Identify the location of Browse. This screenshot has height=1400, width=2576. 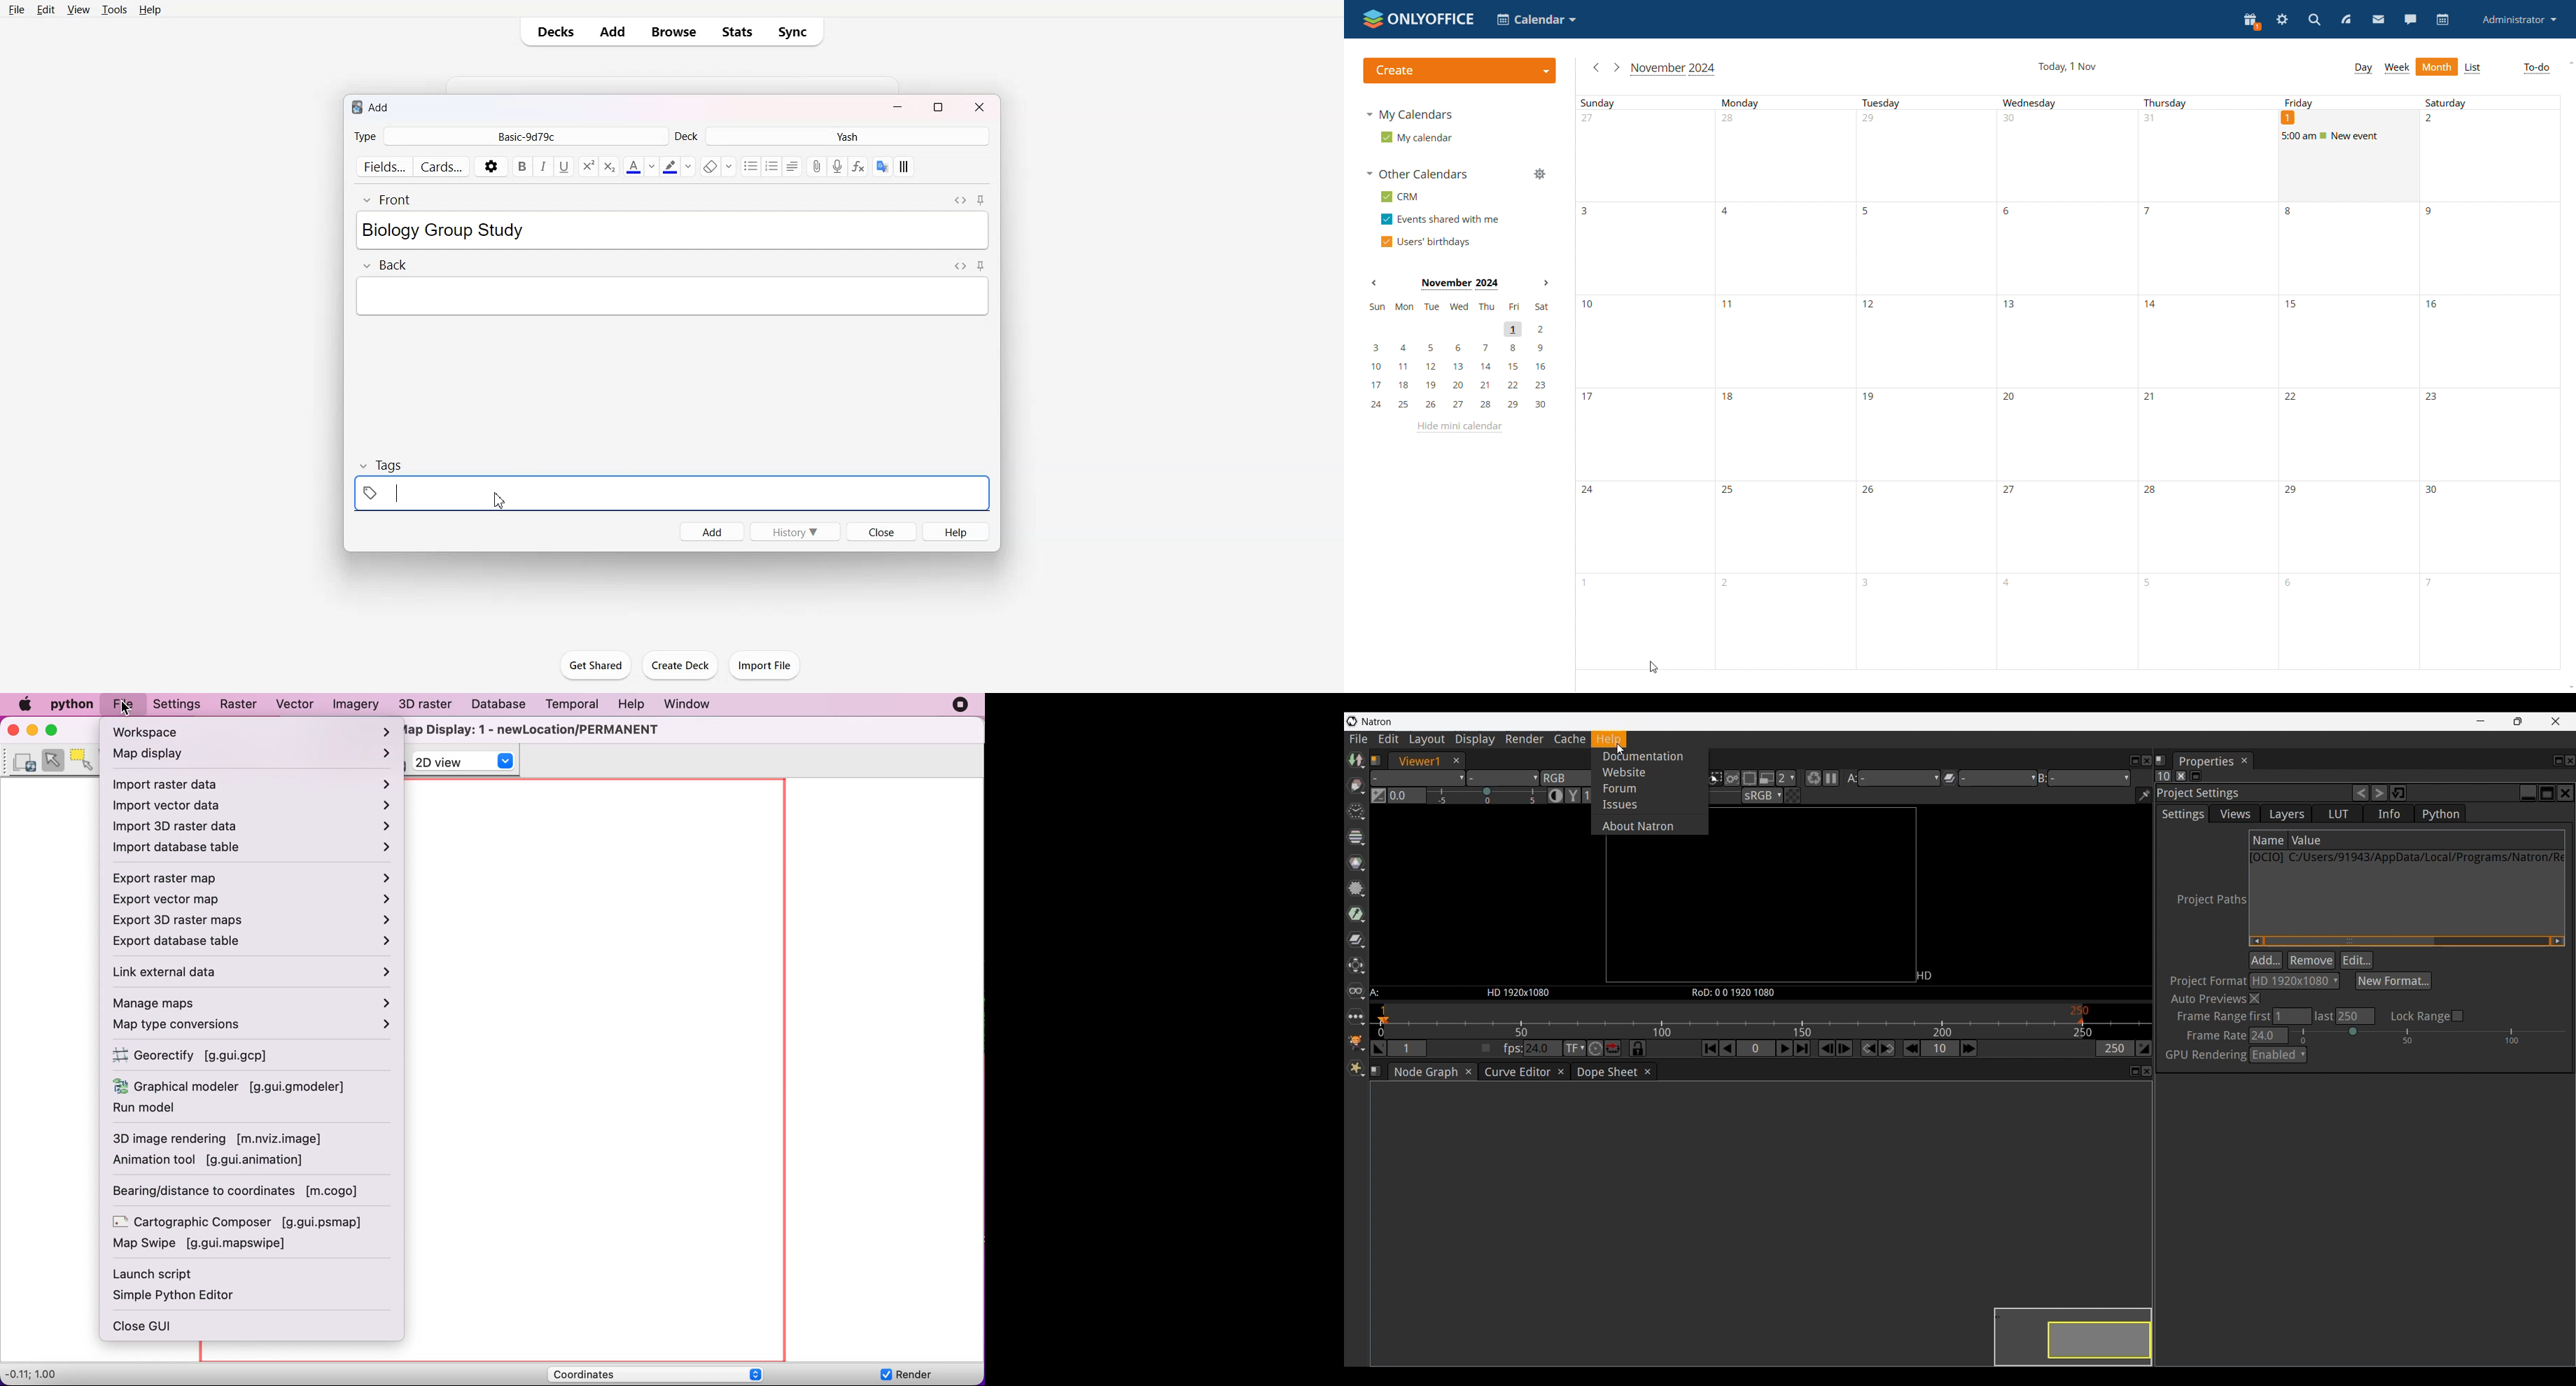
(672, 31).